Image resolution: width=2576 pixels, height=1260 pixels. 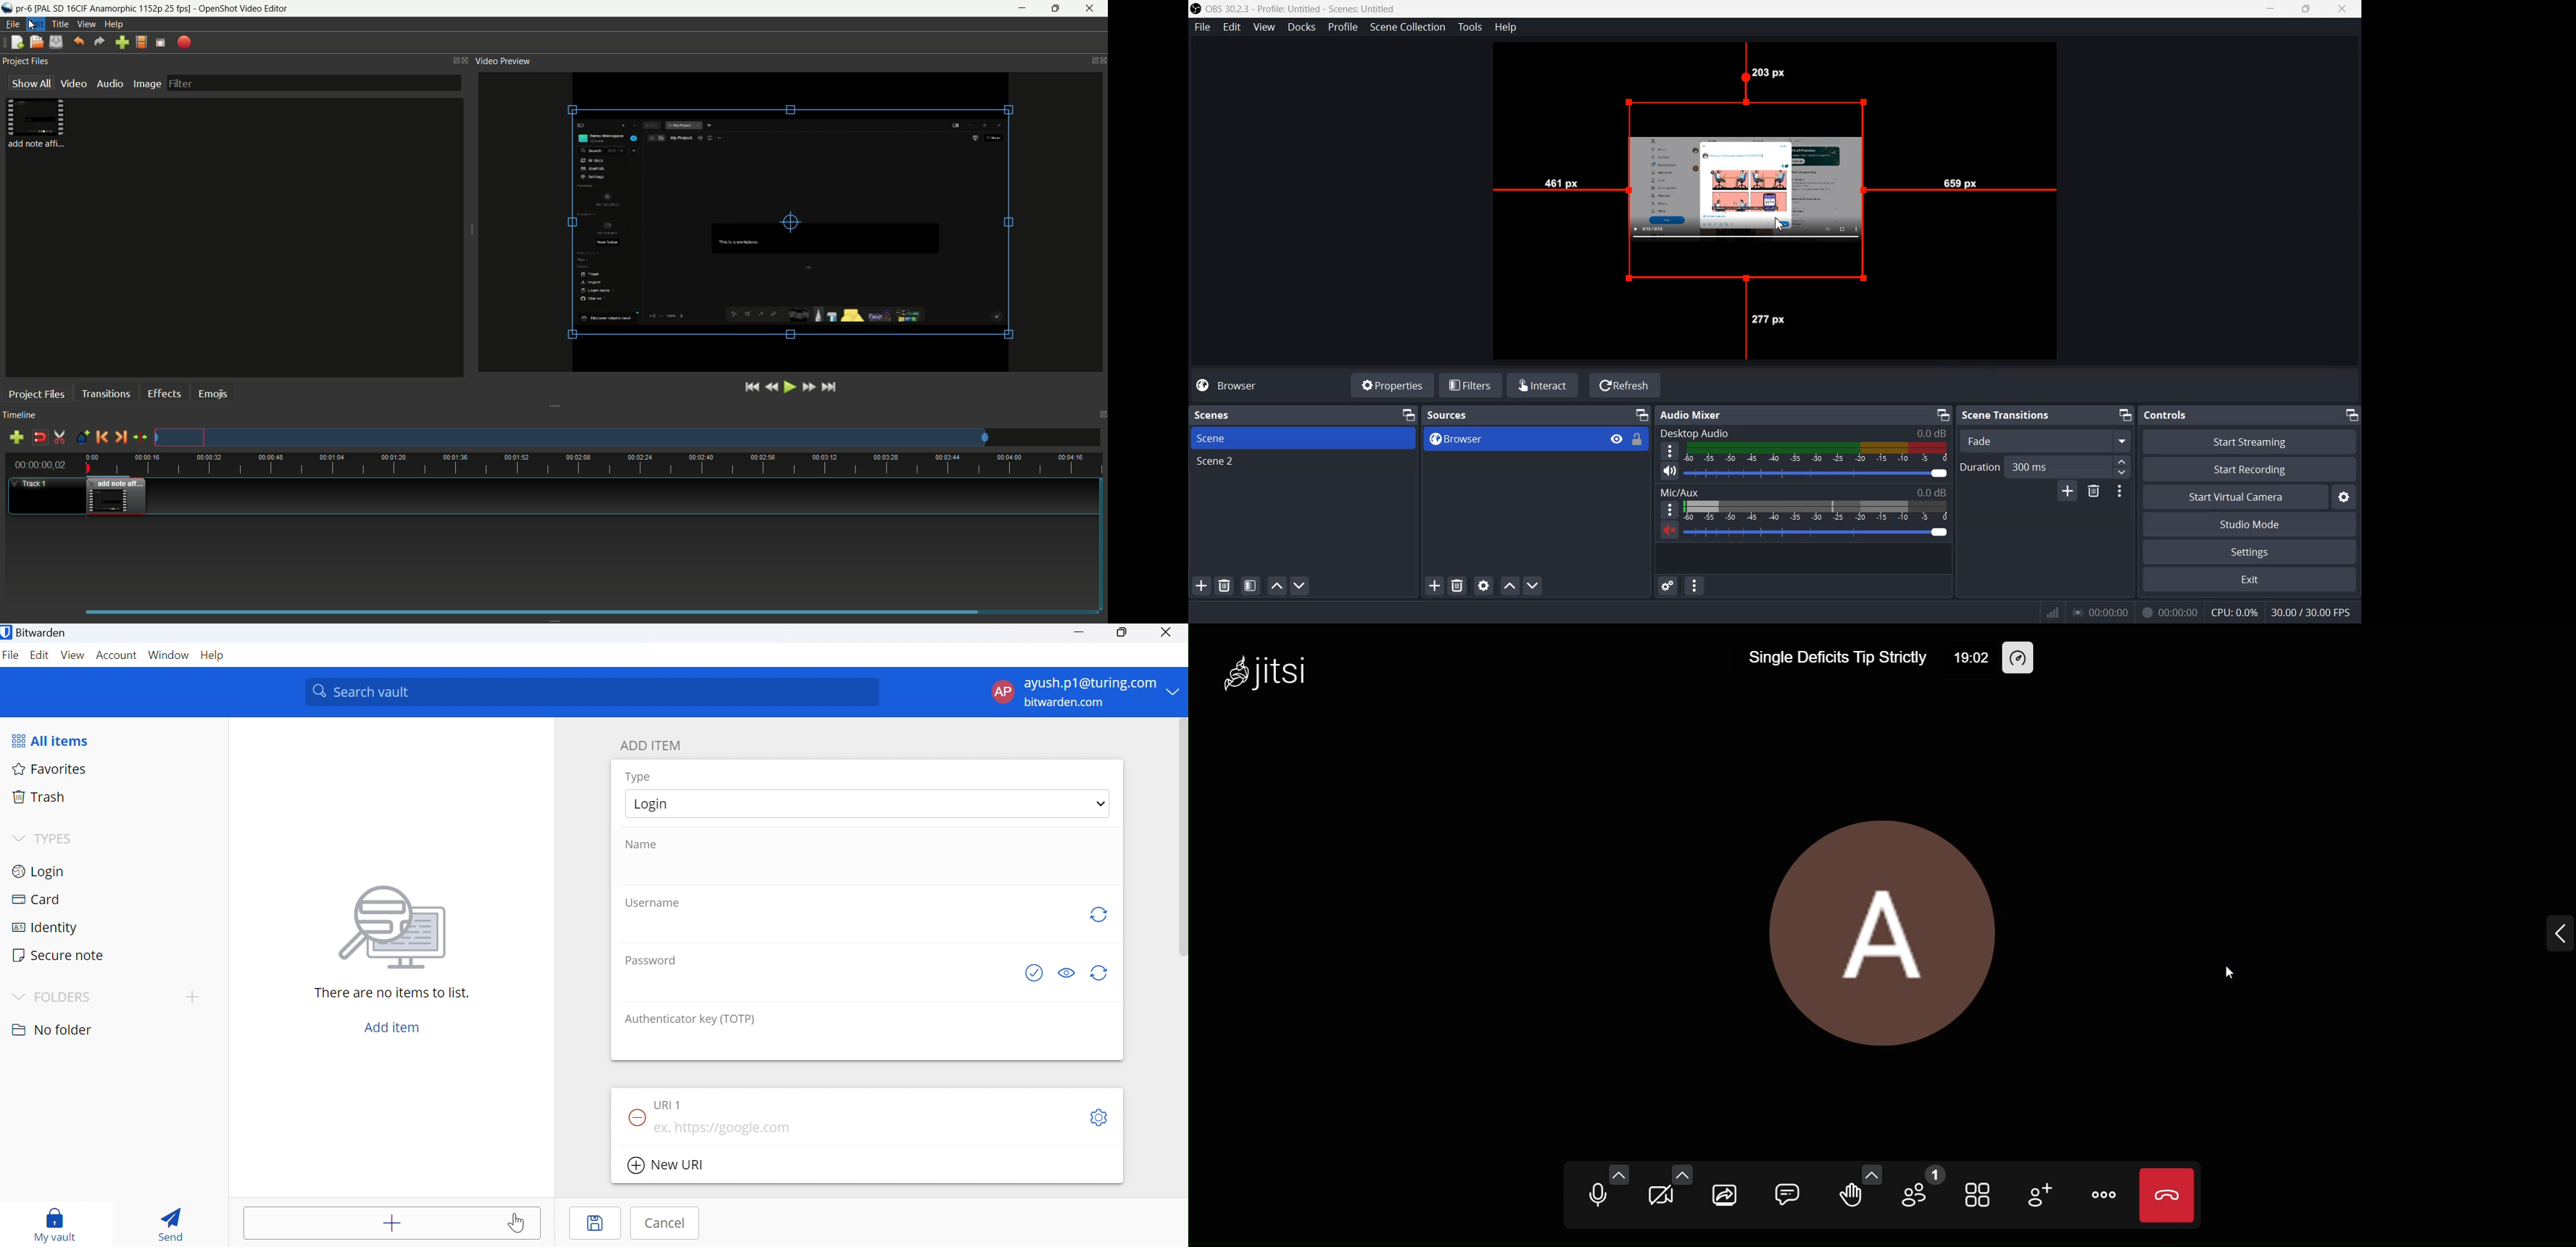 What do you see at coordinates (2200, 415) in the screenshot?
I see `Controls` at bounding box center [2200, 415].